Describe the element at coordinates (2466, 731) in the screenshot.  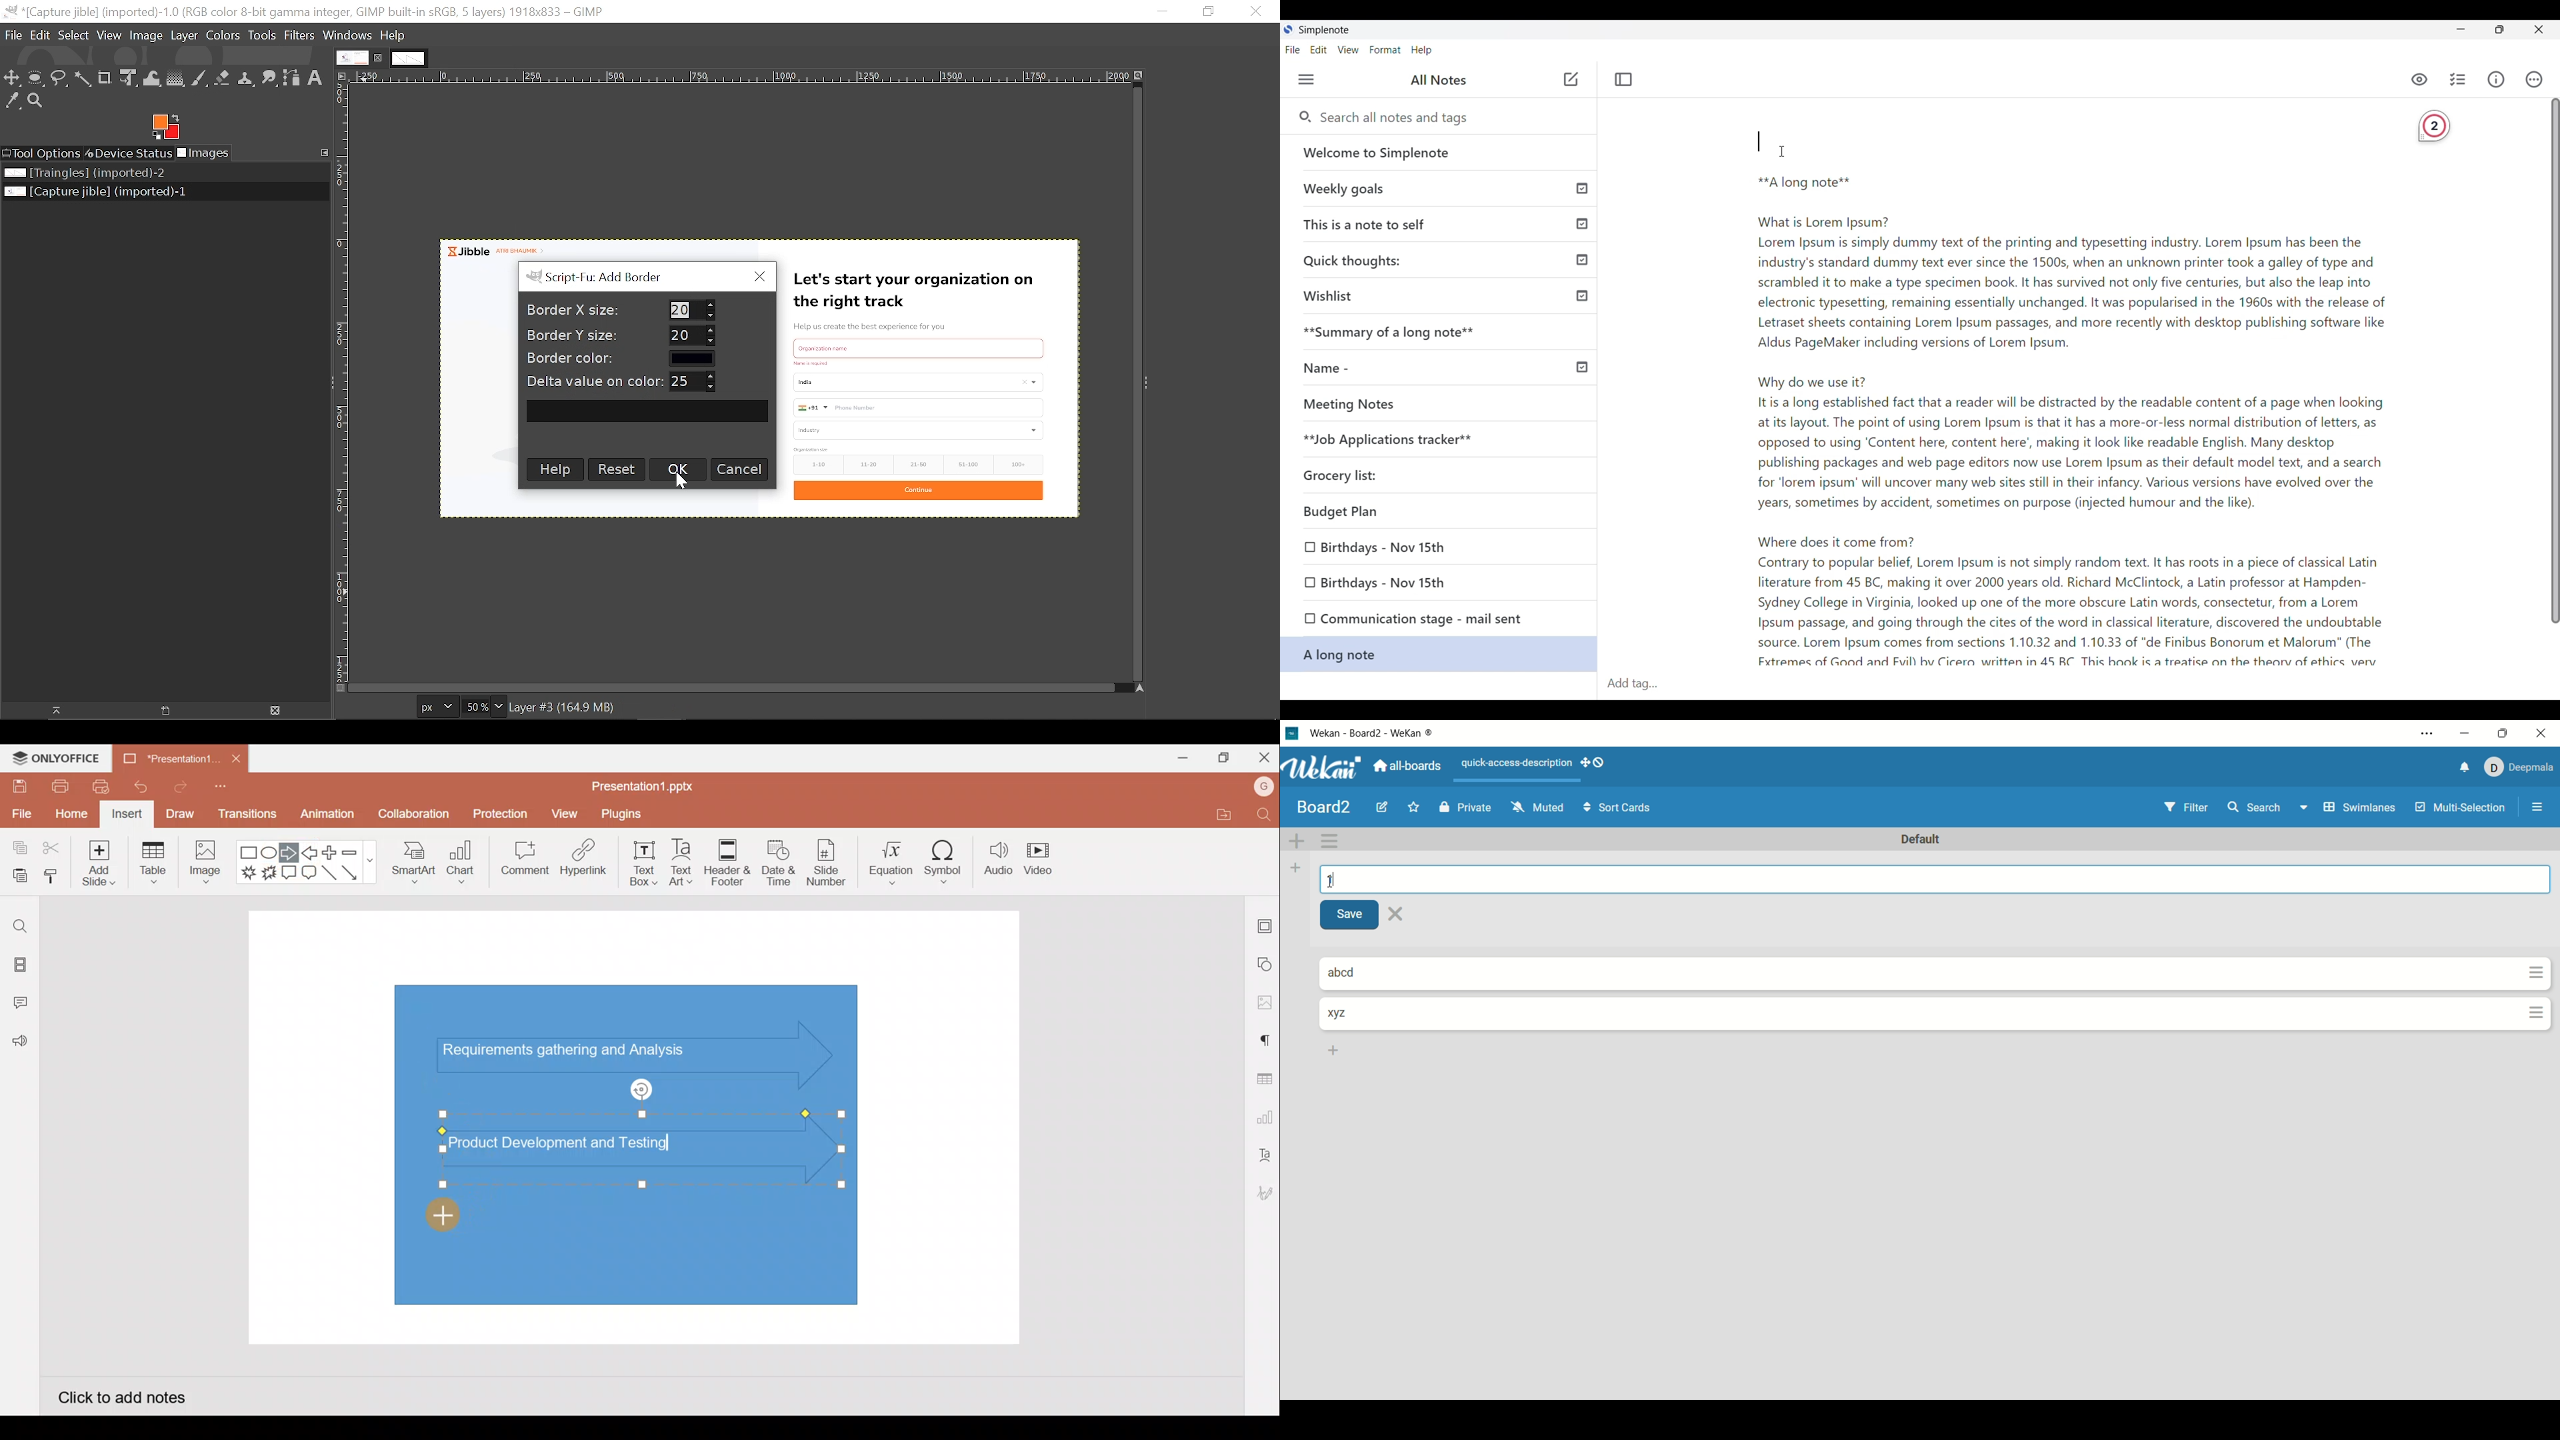
I see `minimize` at that location.